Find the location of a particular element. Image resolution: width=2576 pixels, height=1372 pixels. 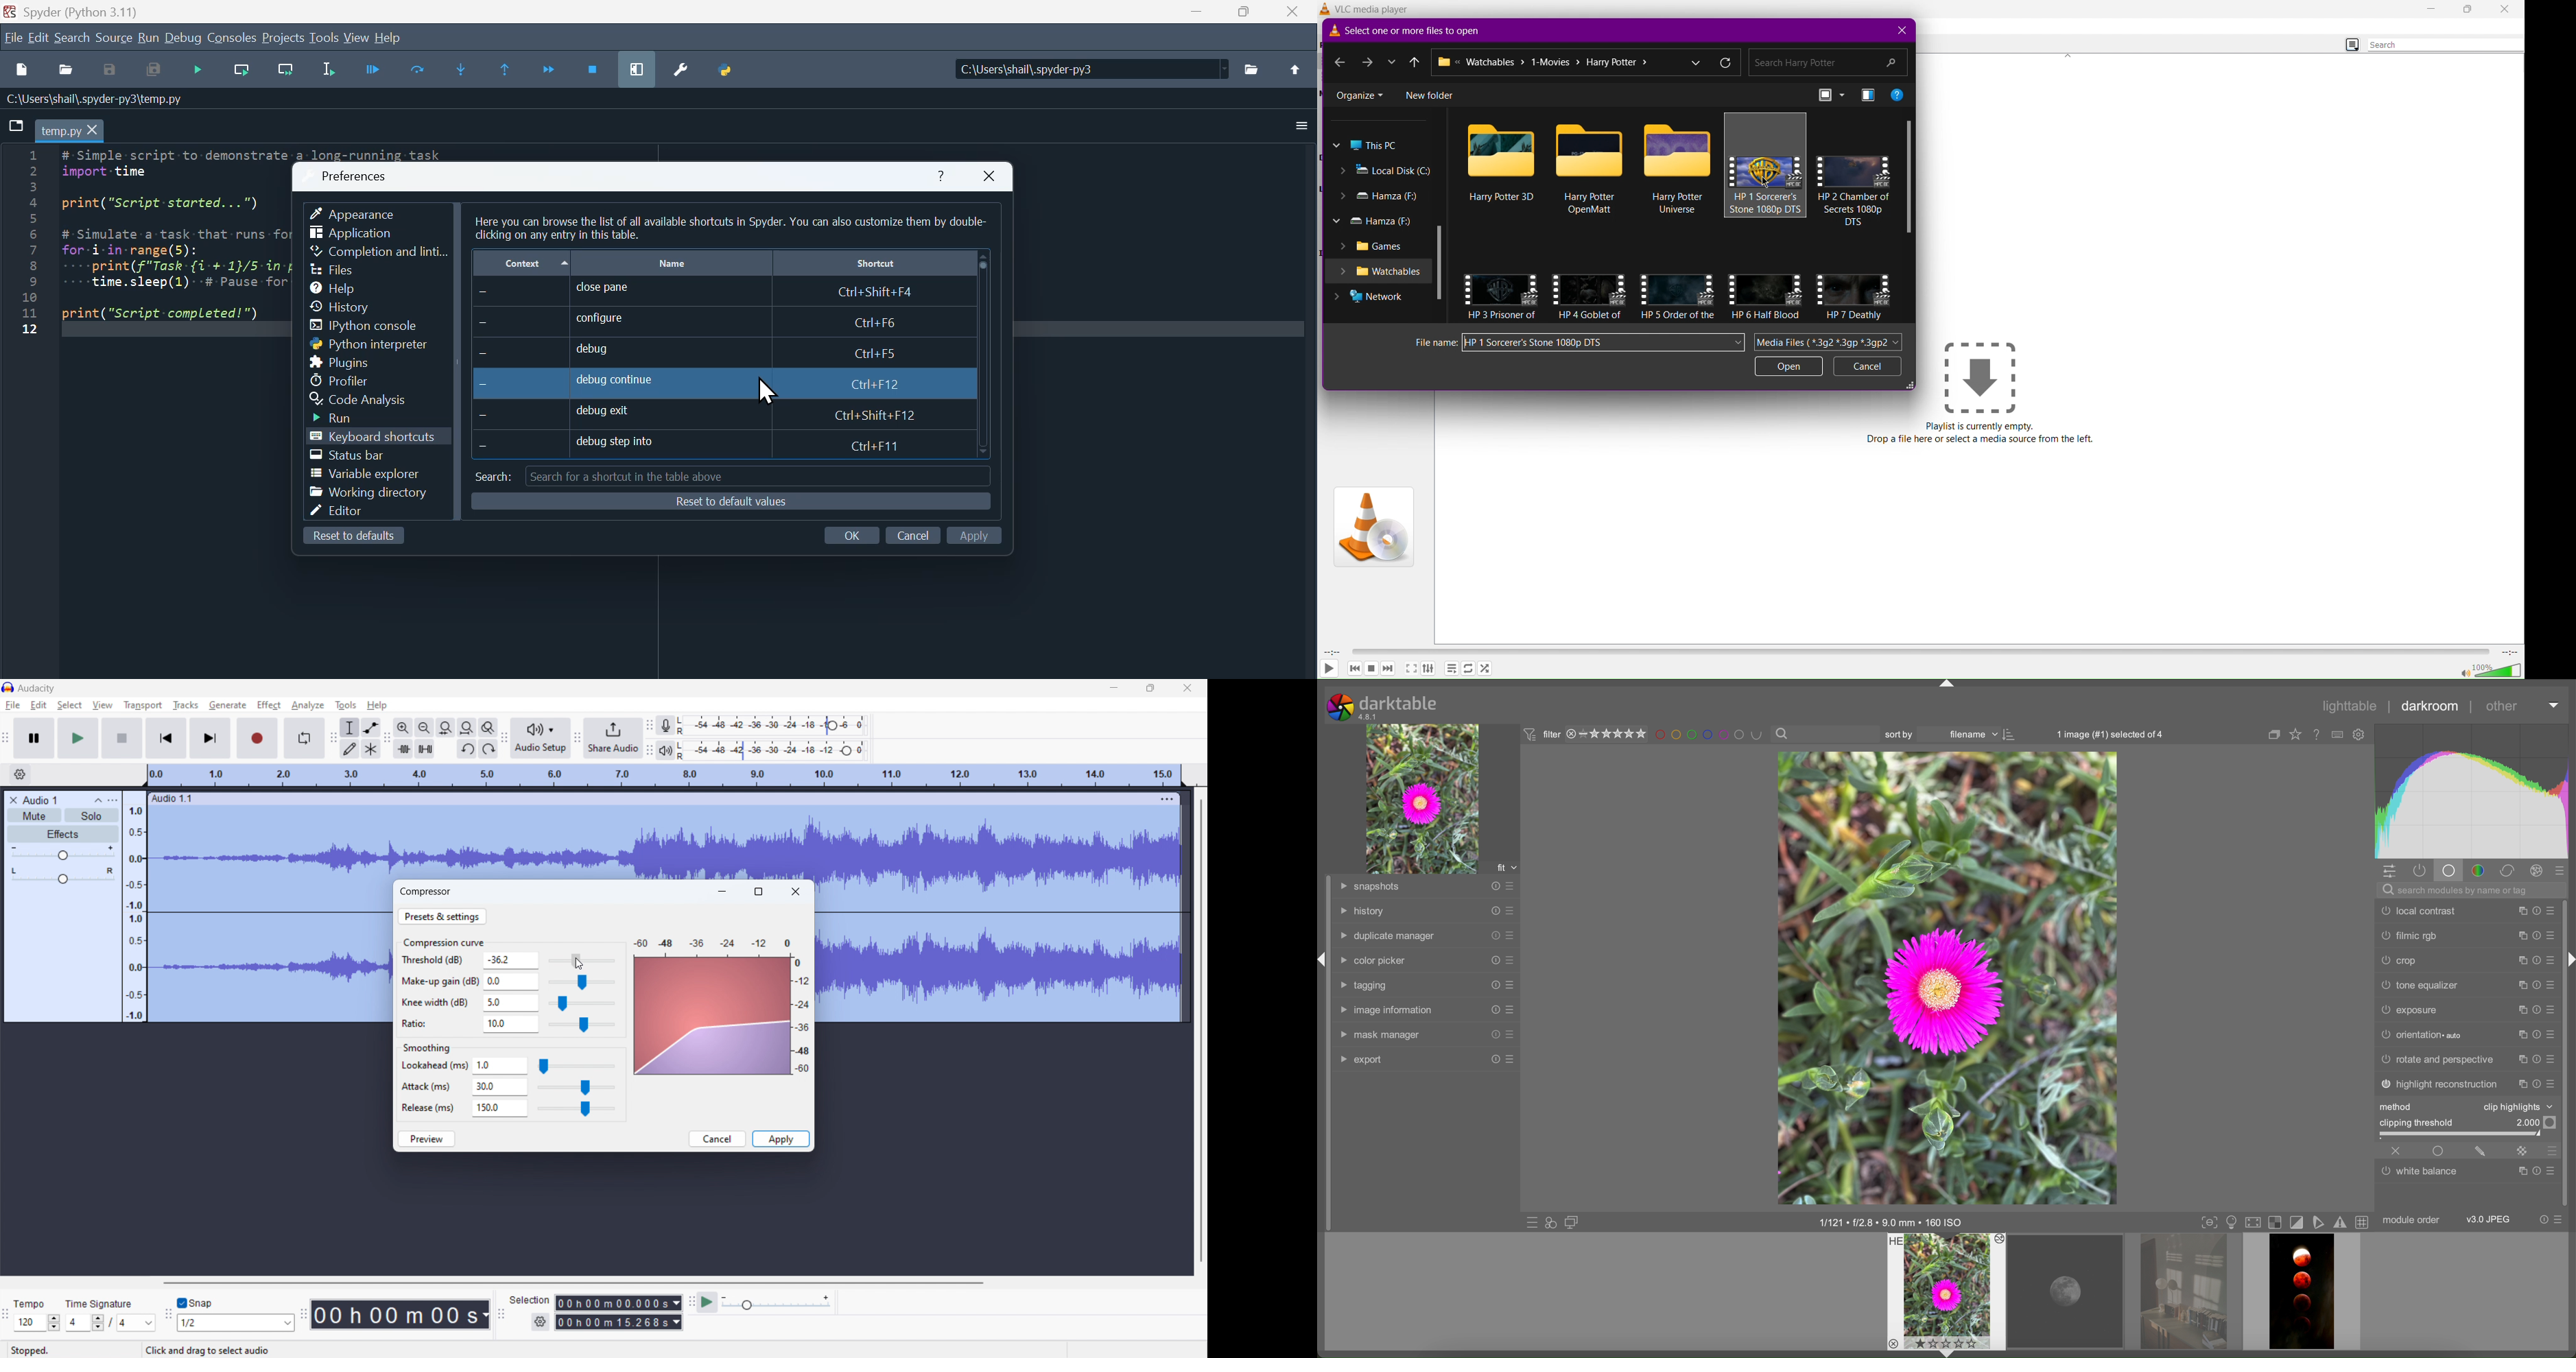

Ratio: is located at coordinates (423, 1022).